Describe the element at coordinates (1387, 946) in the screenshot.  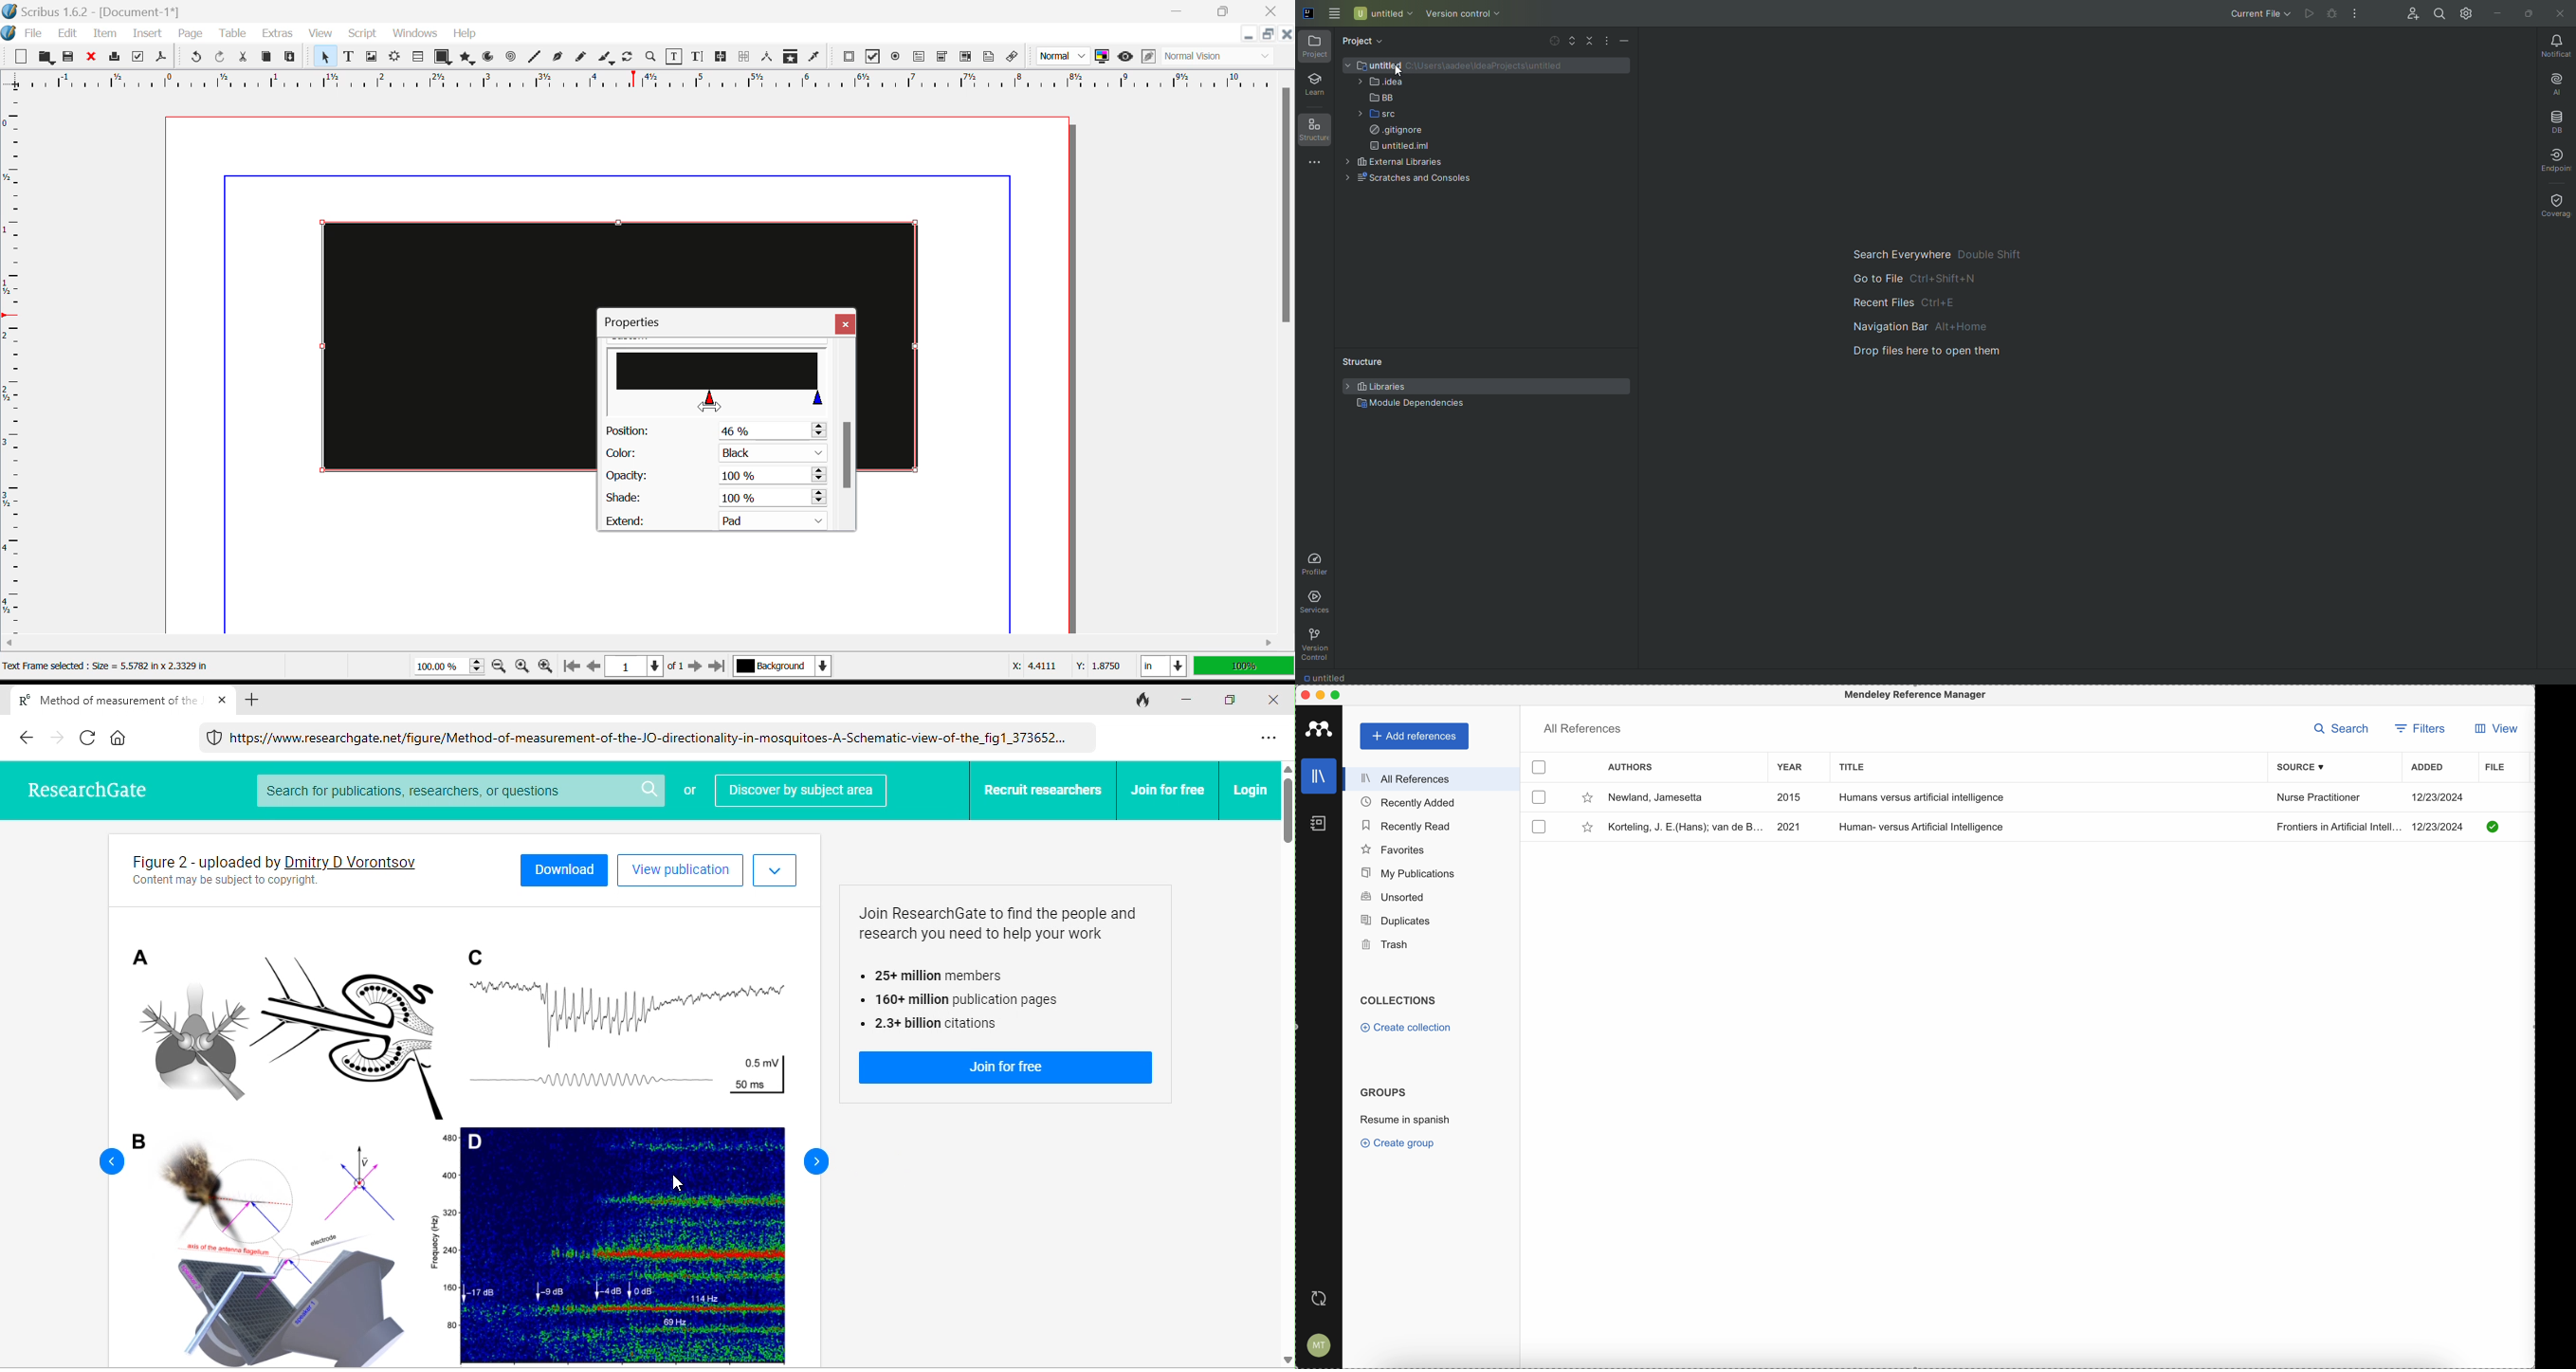
I see `trash` at that location.